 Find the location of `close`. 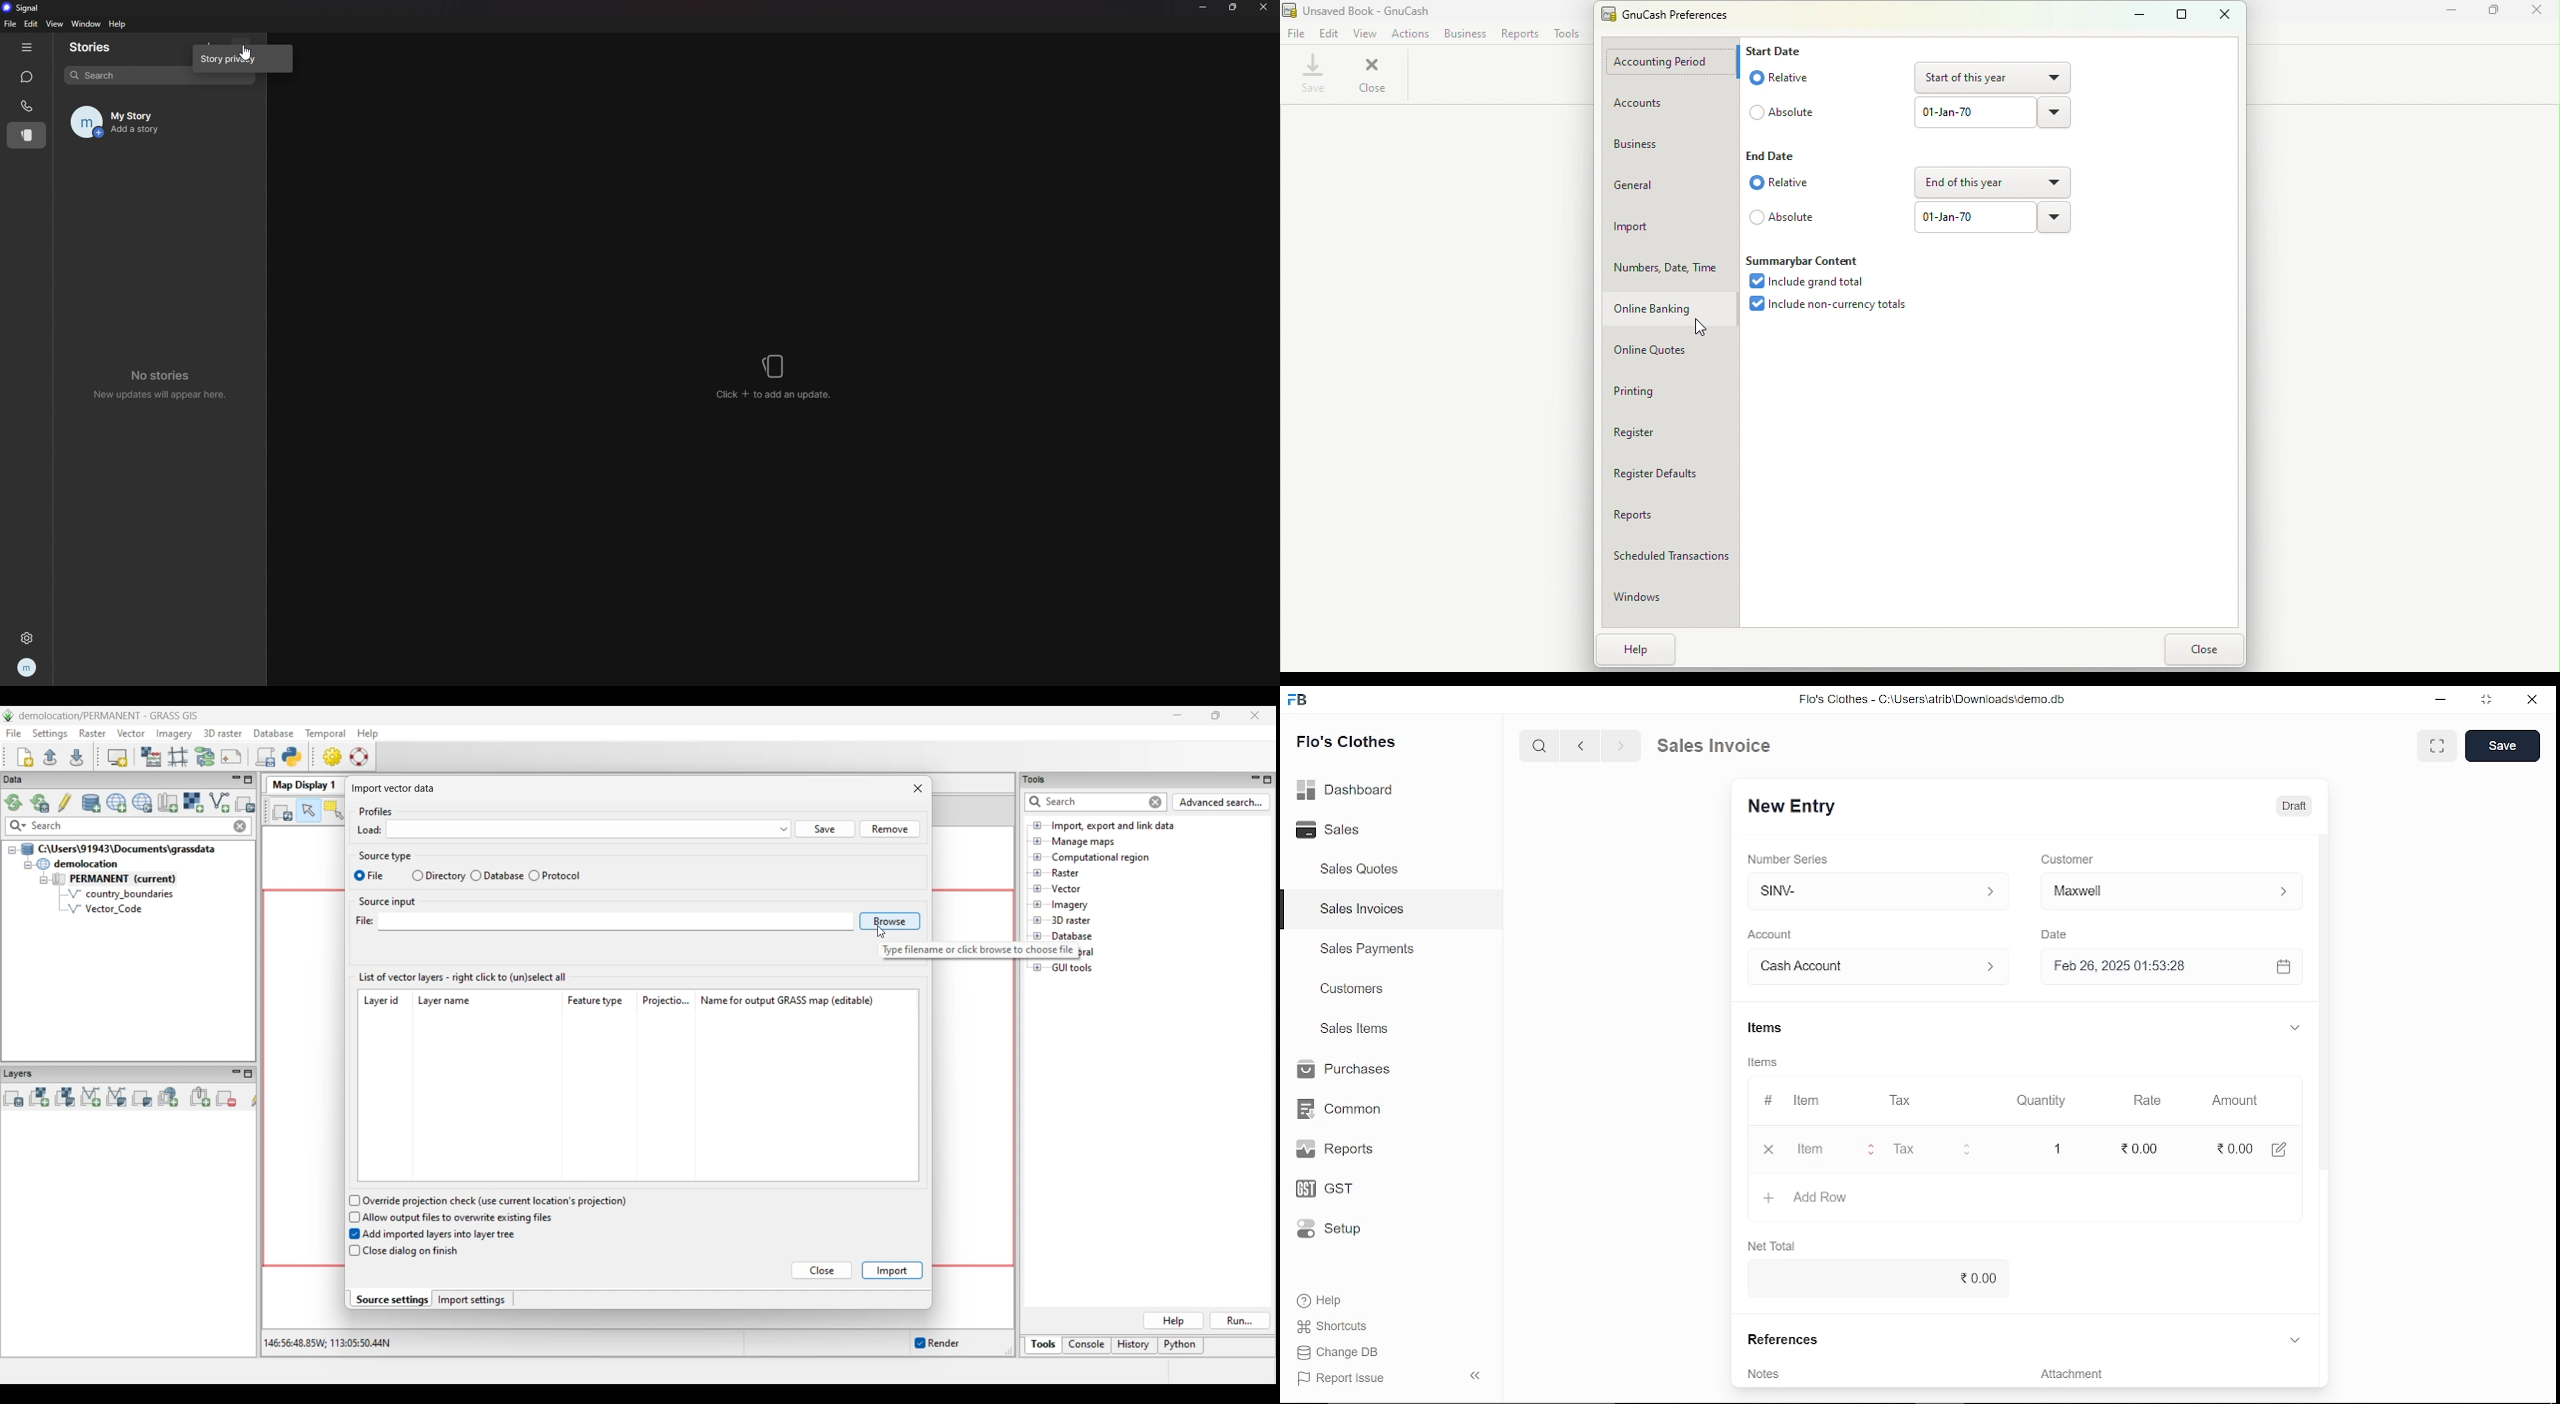

close is located at coordinates (1767, 1148).